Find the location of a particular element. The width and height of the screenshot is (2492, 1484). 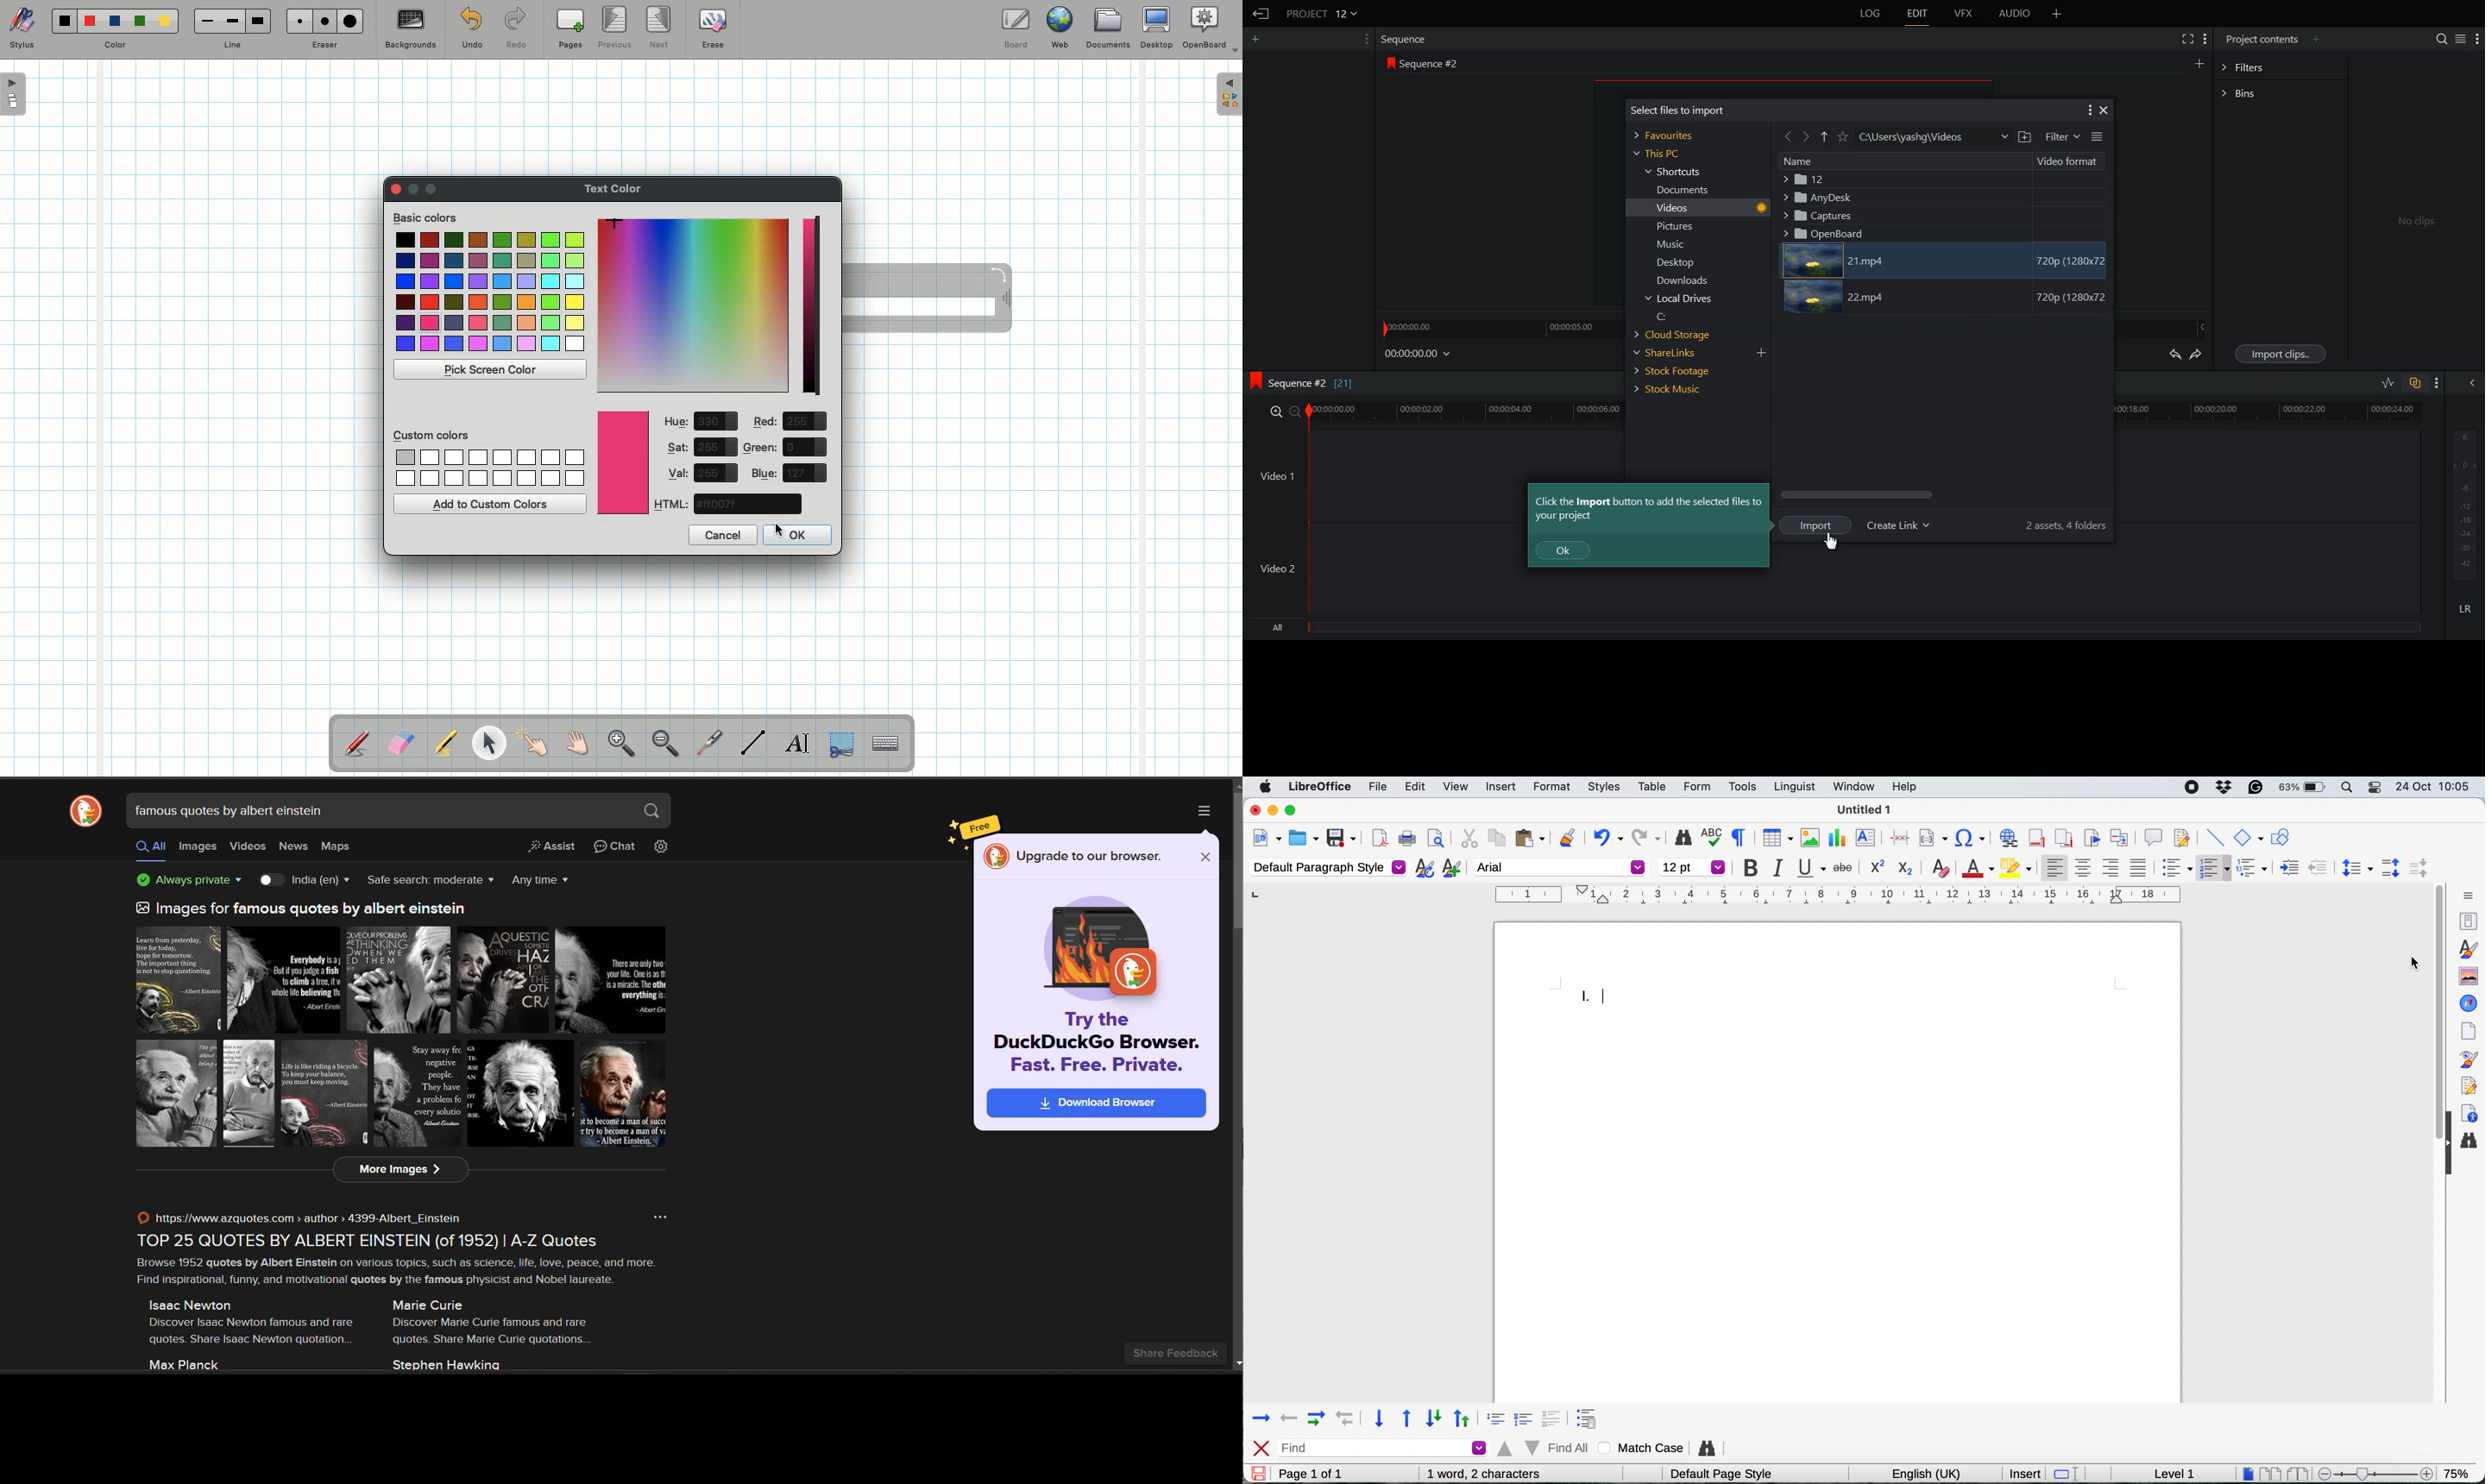

align right is located at coordinates (2113, 868).